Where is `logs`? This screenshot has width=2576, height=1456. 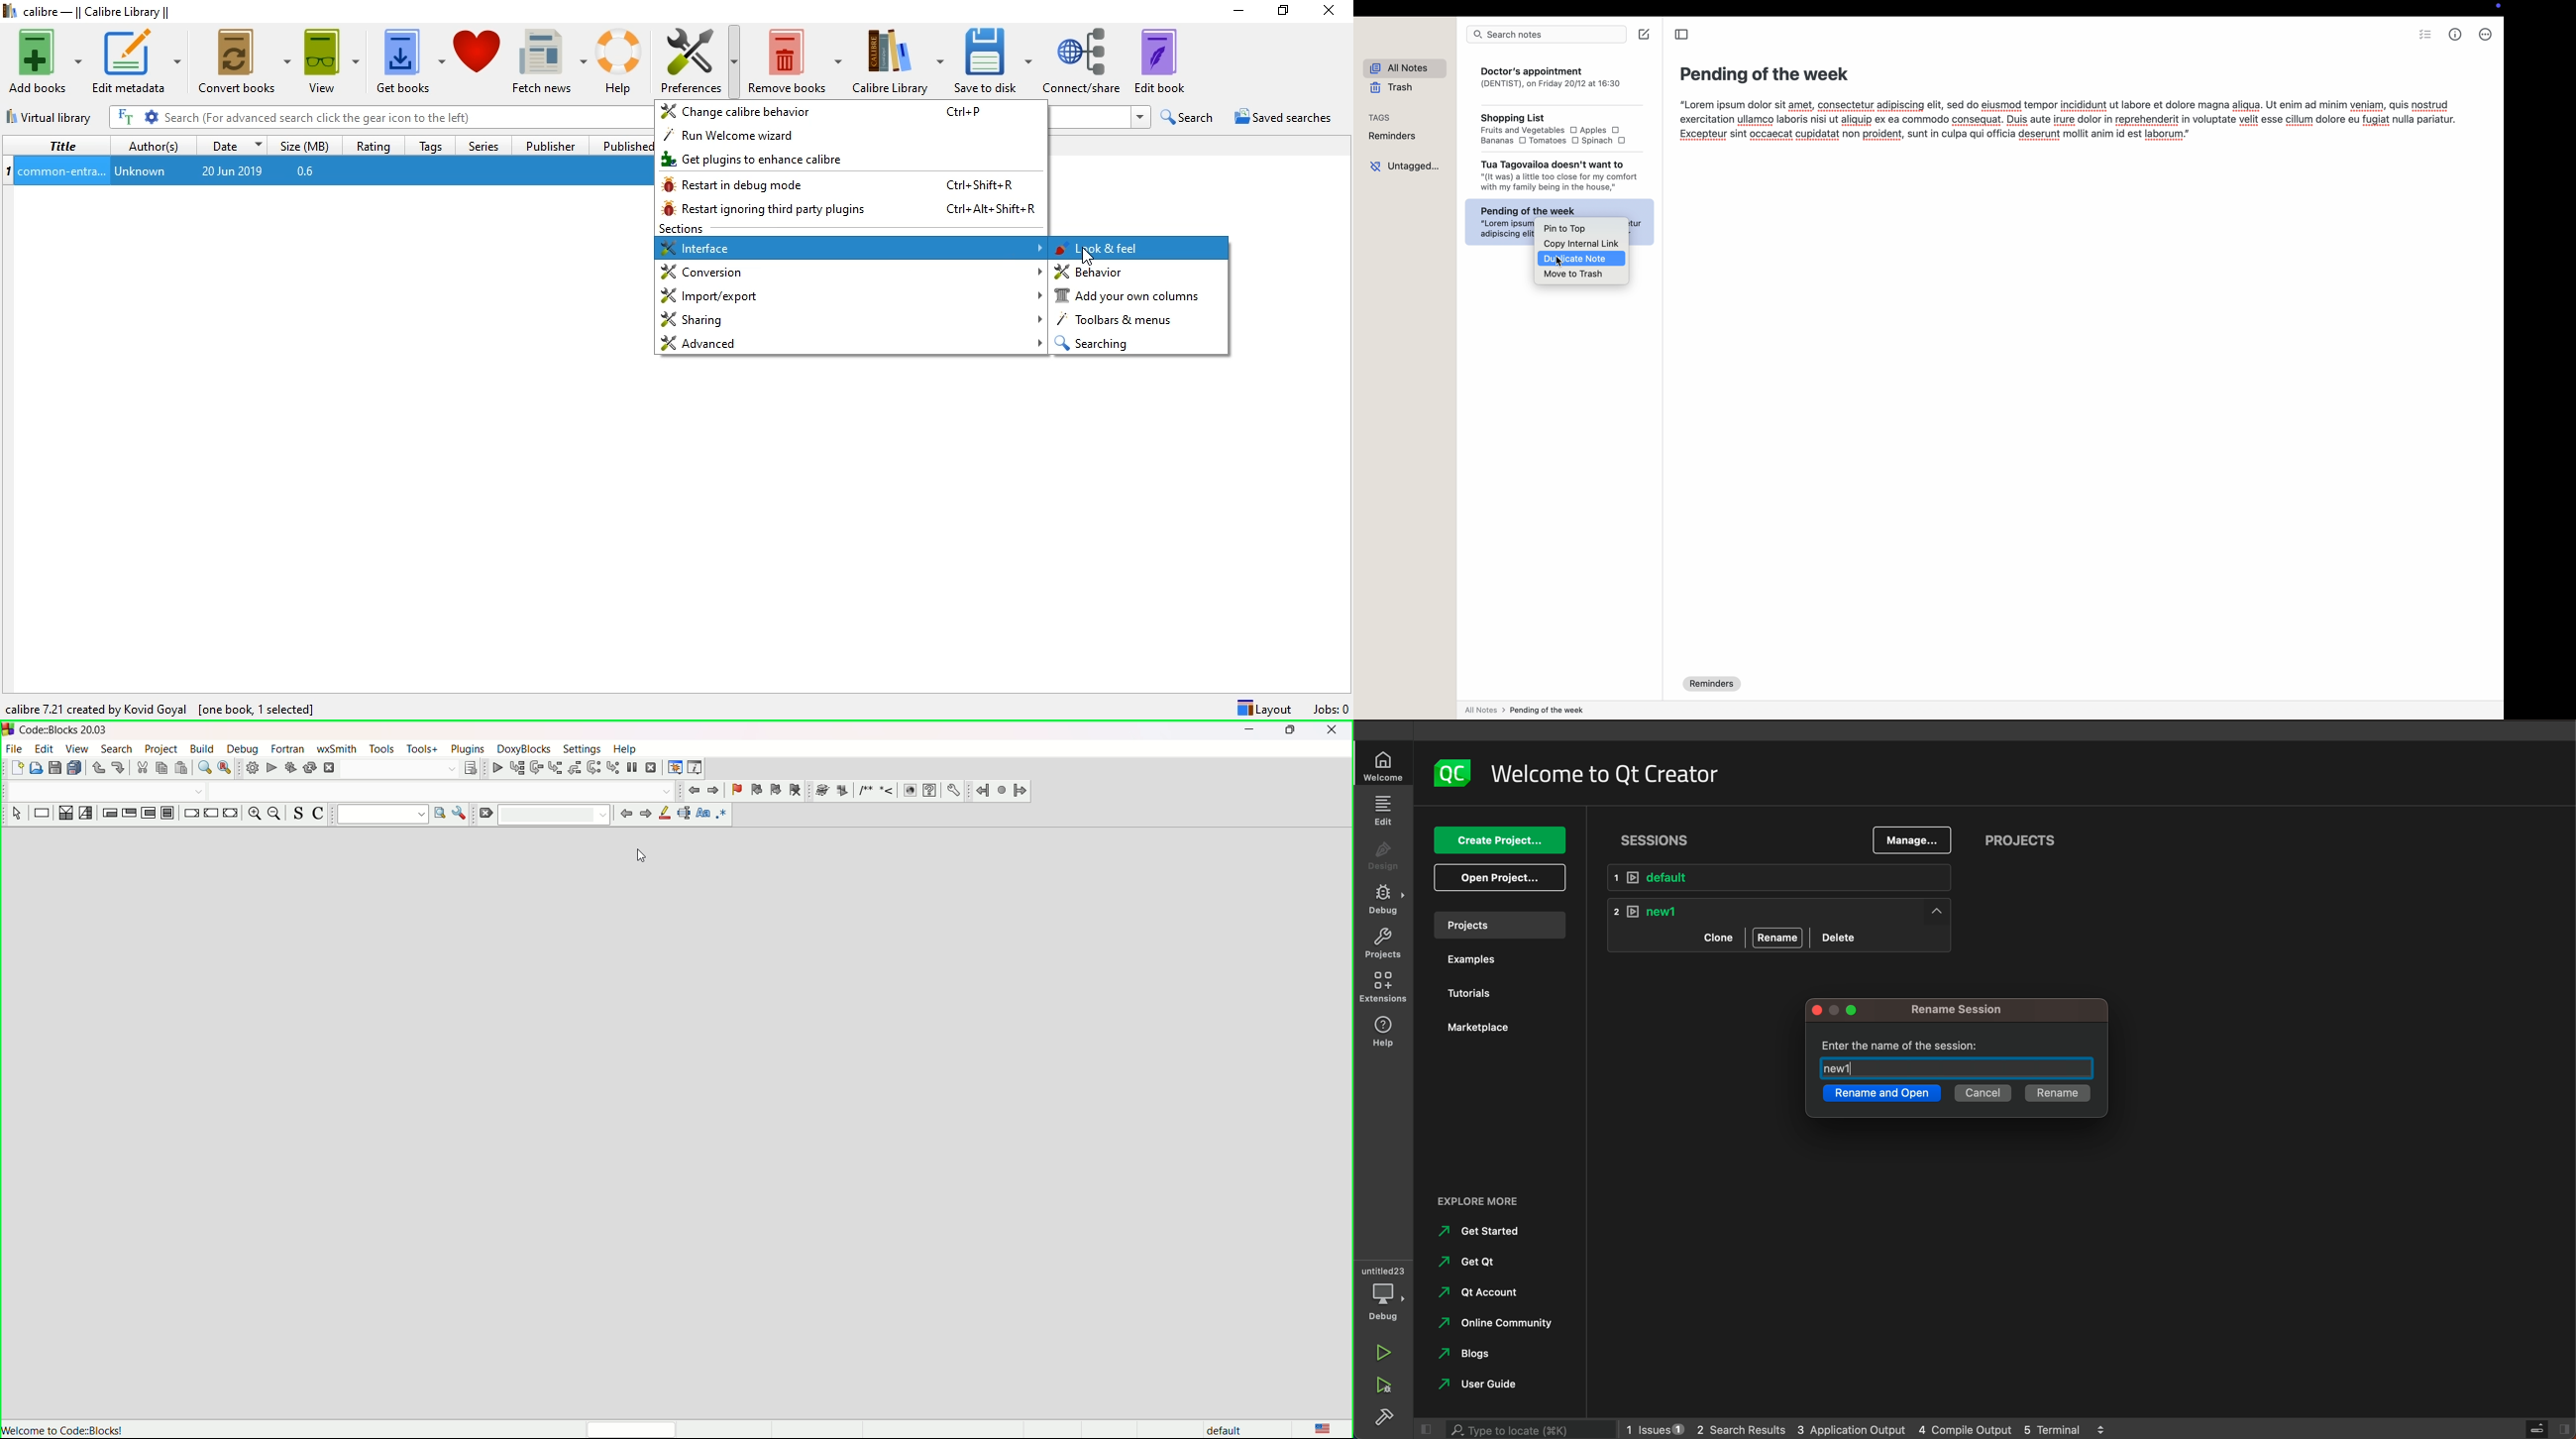 logs is located at coordinates (1864, 1427).